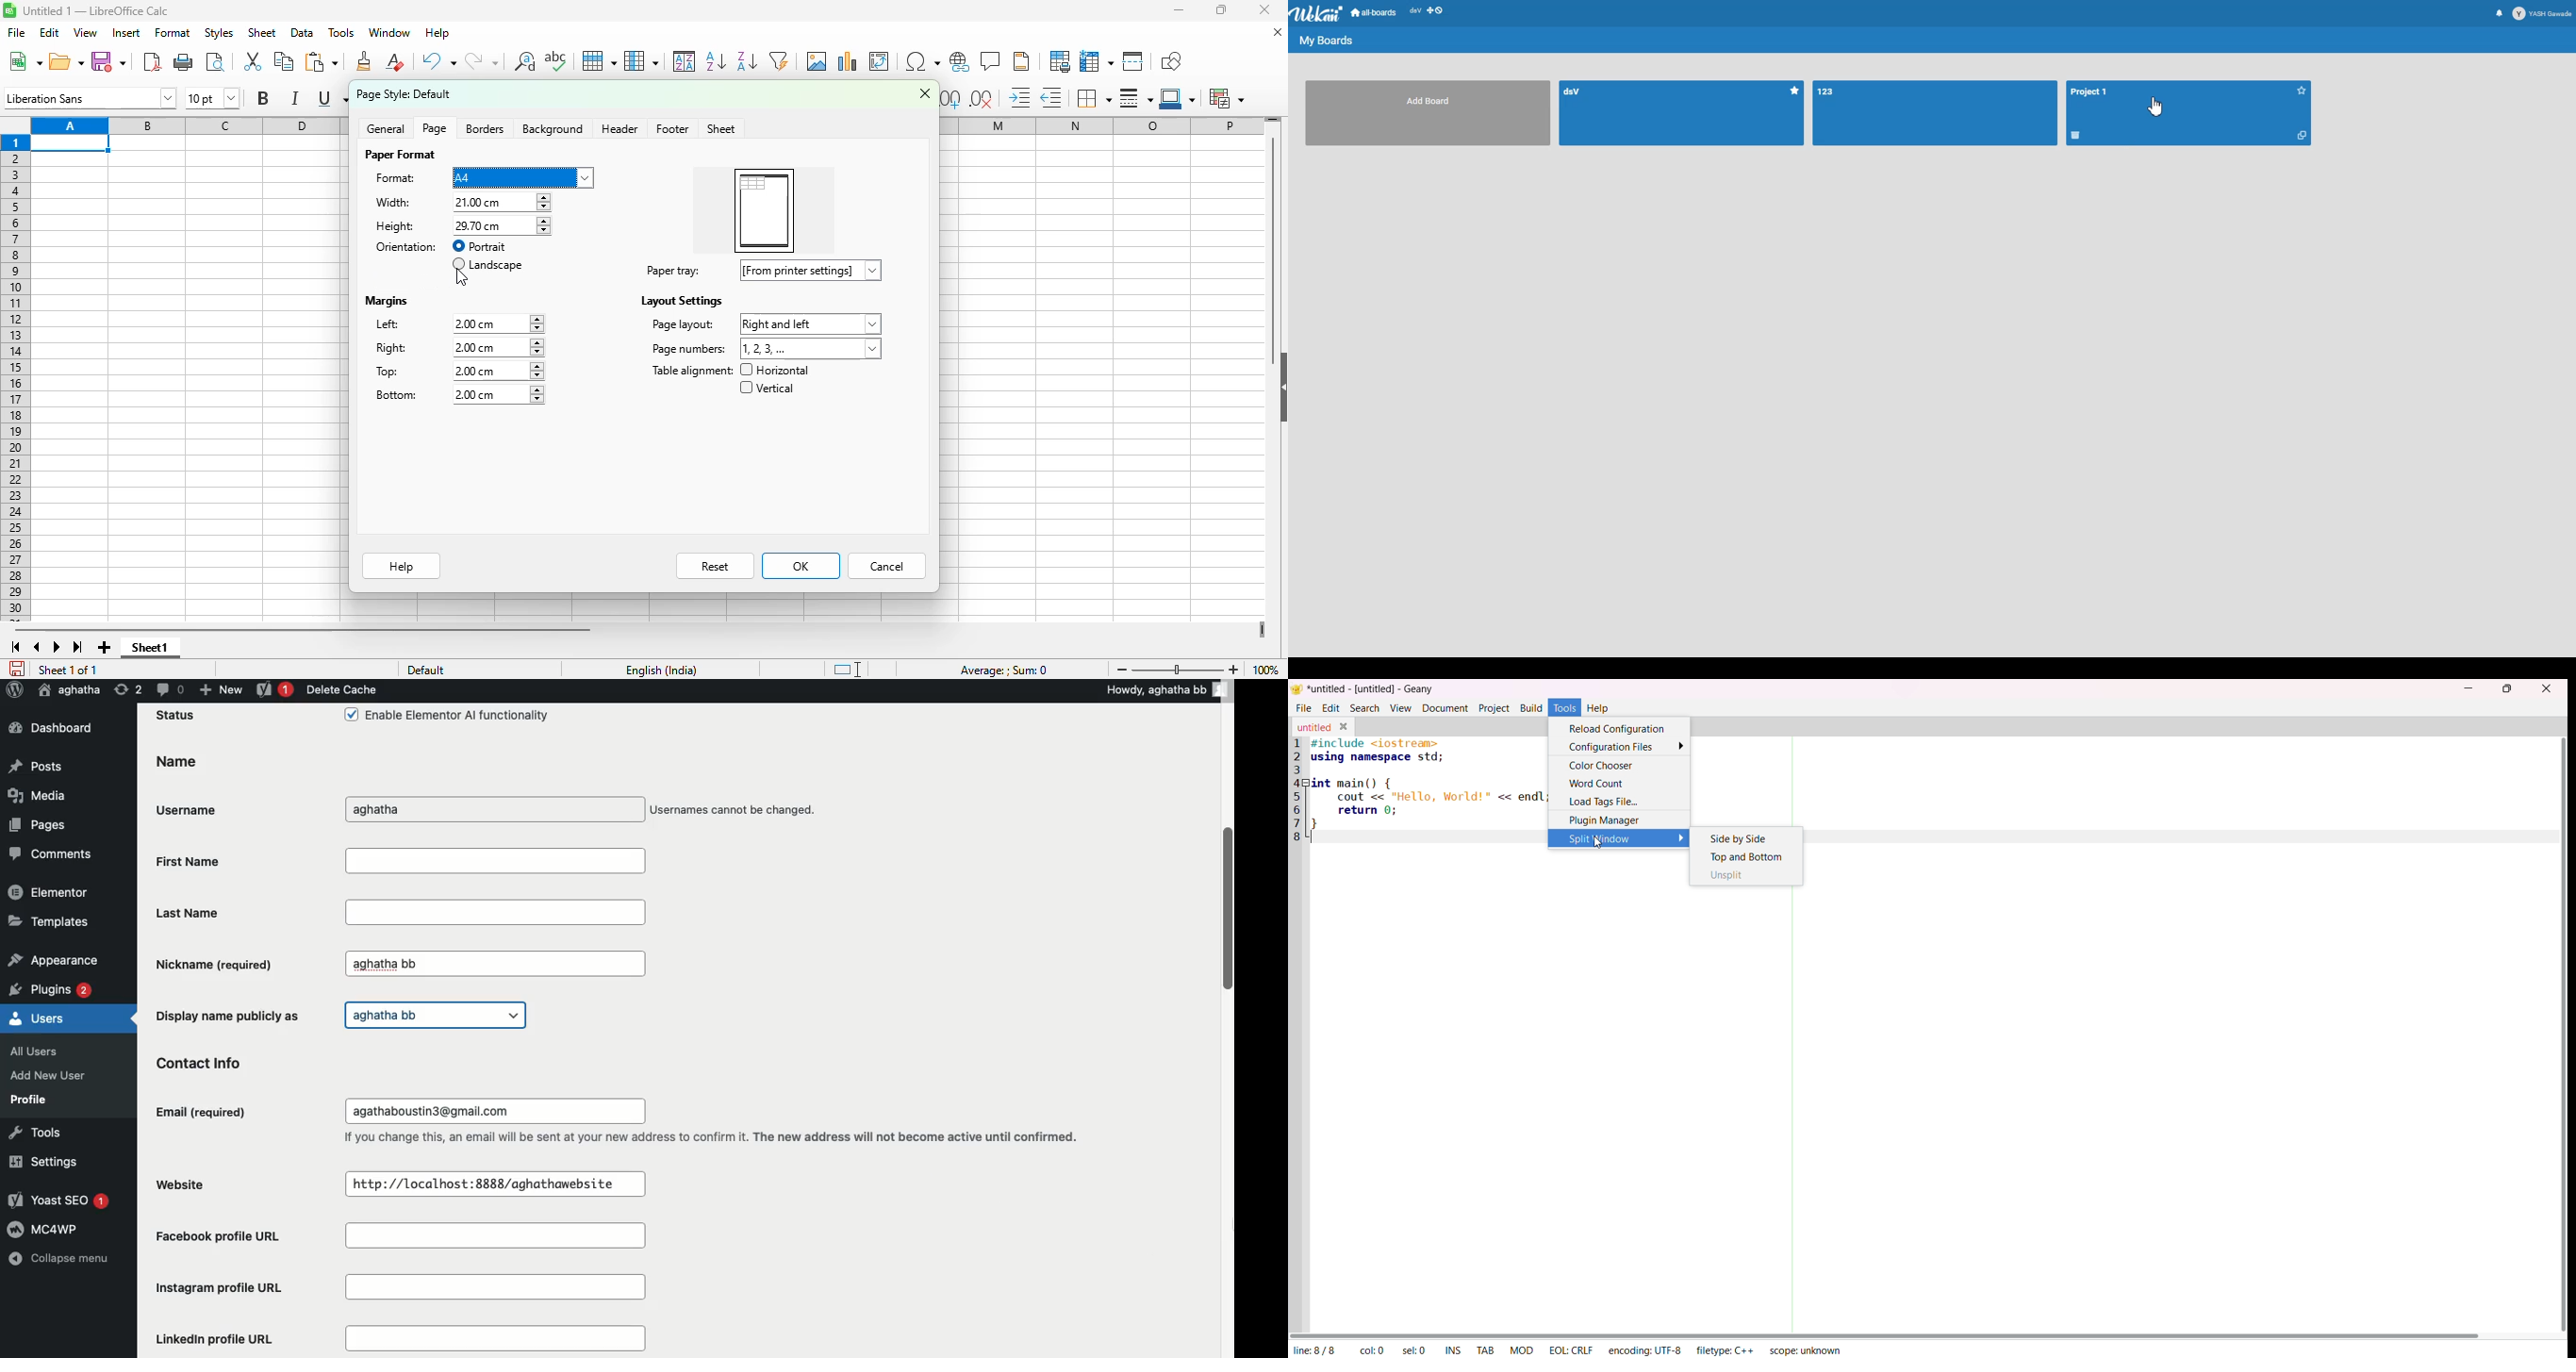 The height and width of the screenshot is (1372, 2576). I want to click on Add Board, so click(1433, 102).